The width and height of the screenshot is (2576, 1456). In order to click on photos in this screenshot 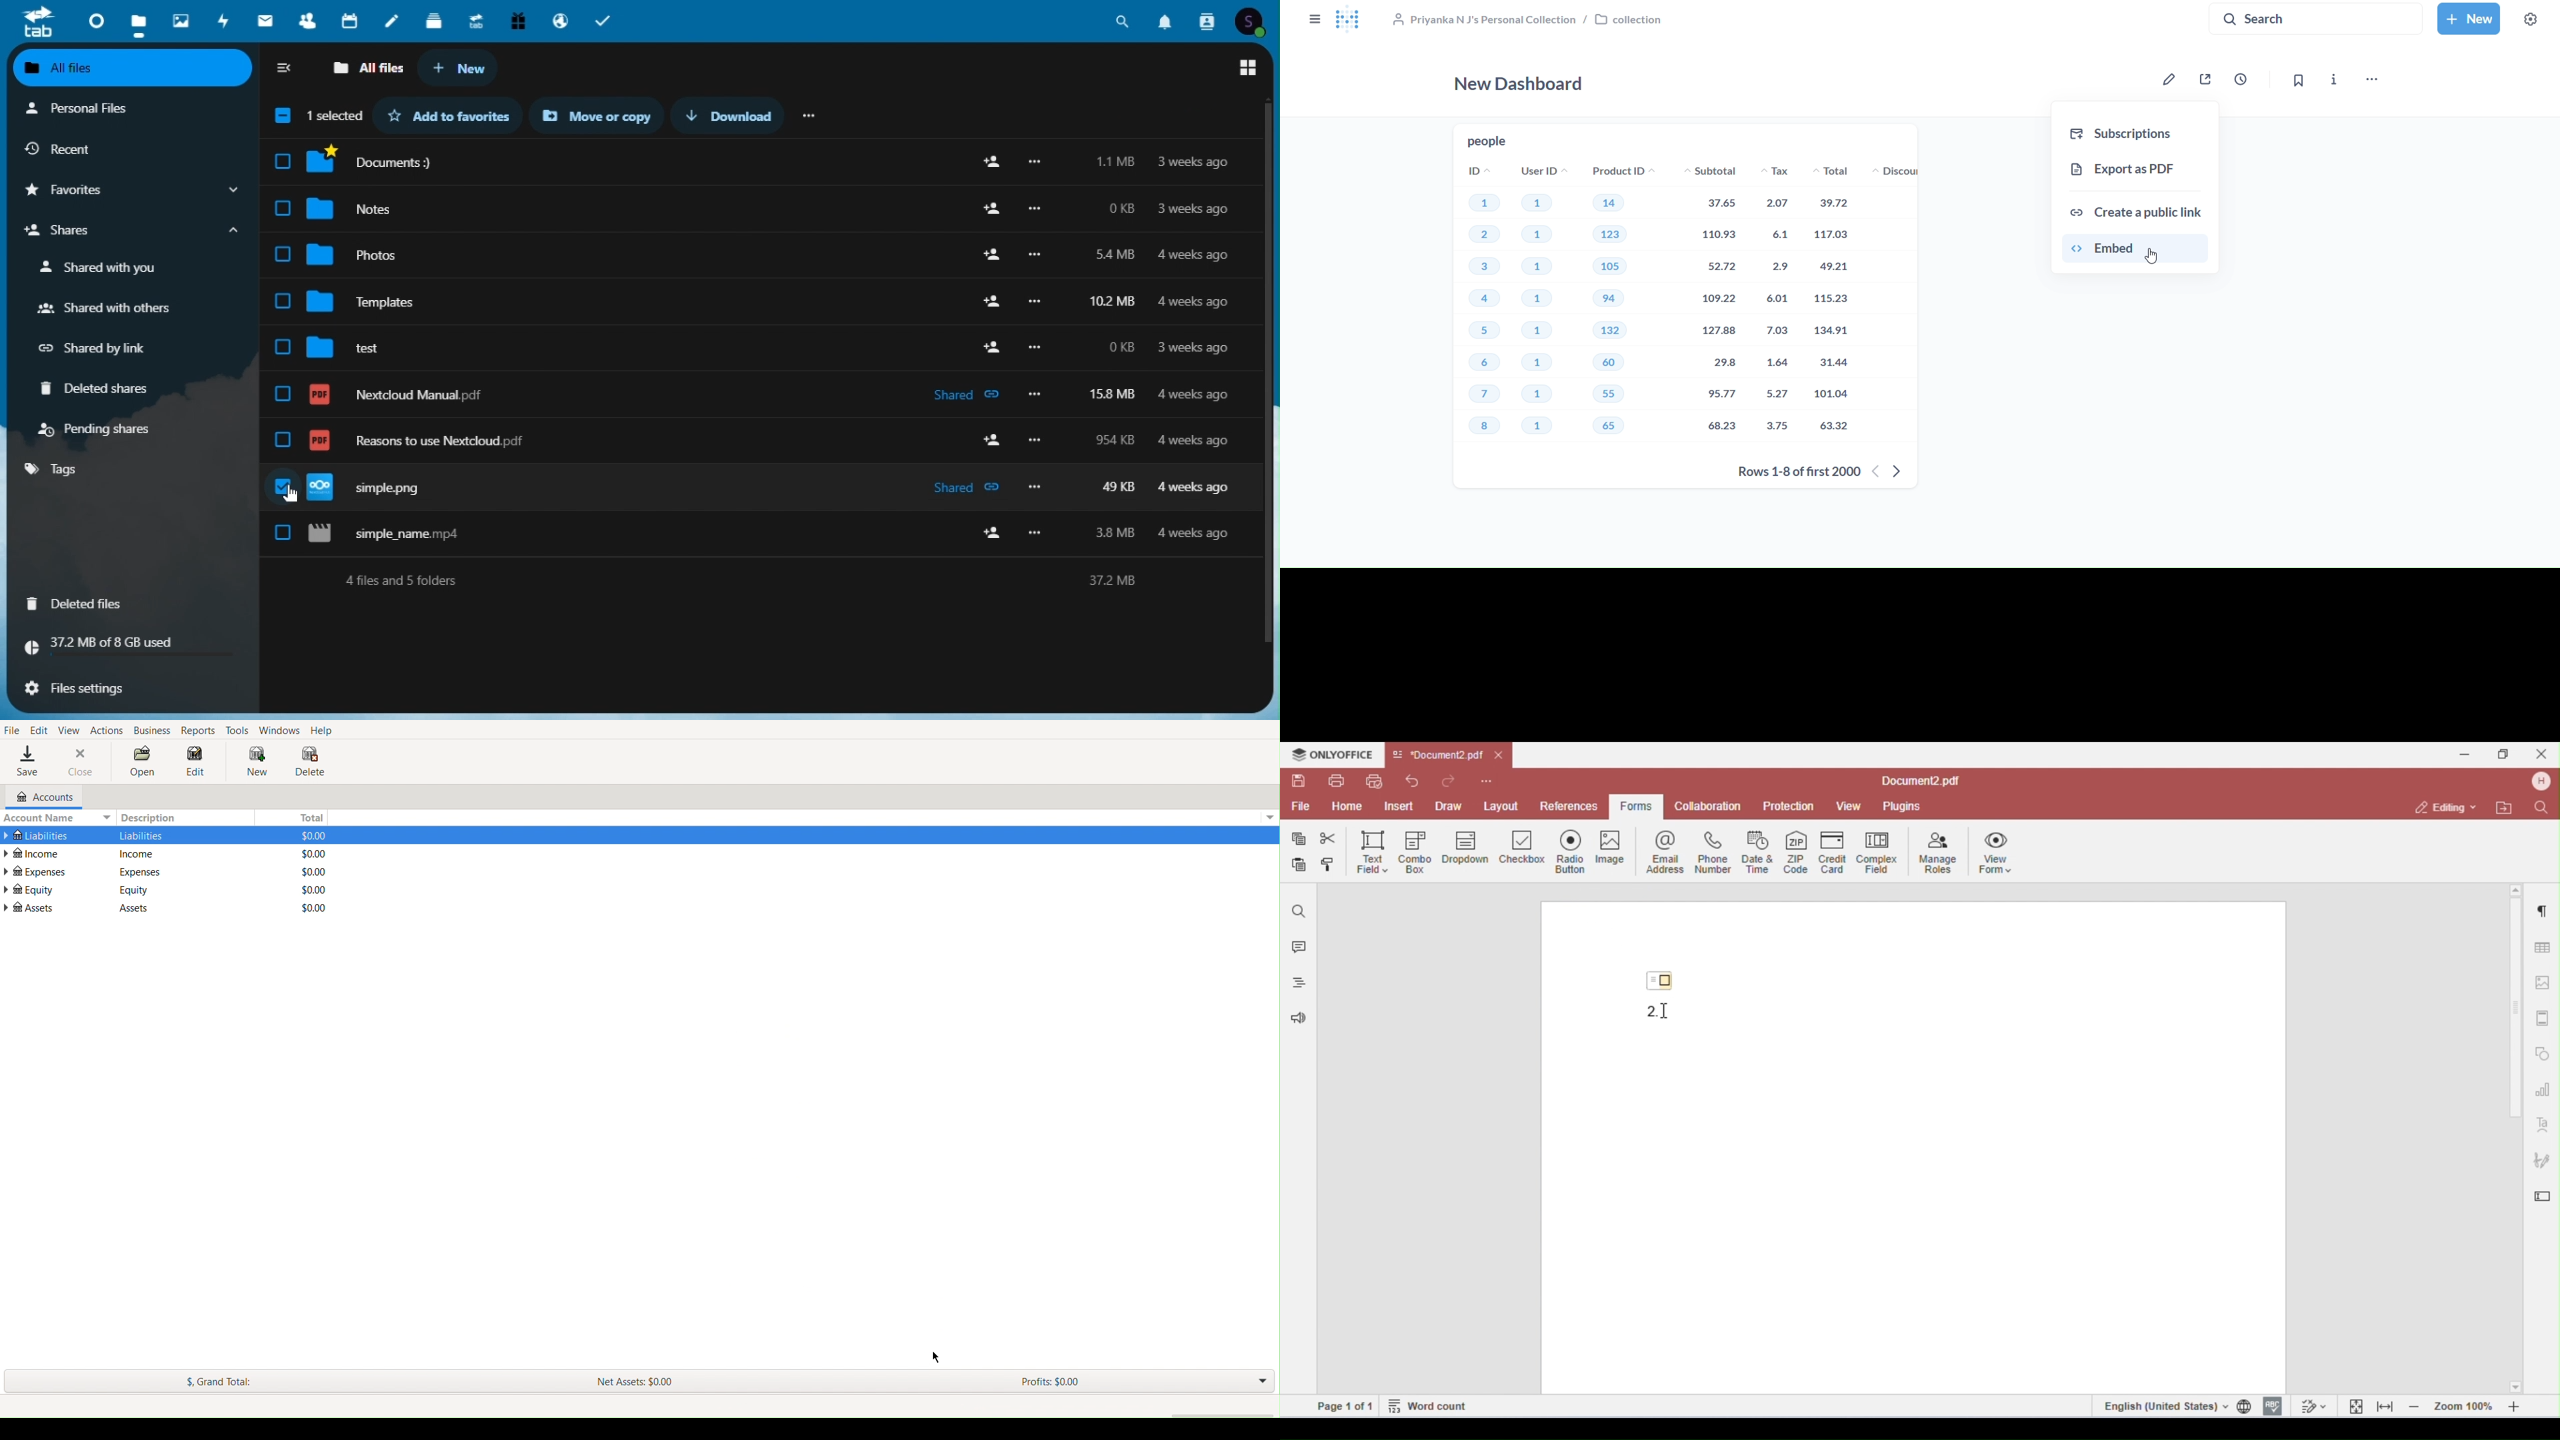, I will do `click(179, 17)`.